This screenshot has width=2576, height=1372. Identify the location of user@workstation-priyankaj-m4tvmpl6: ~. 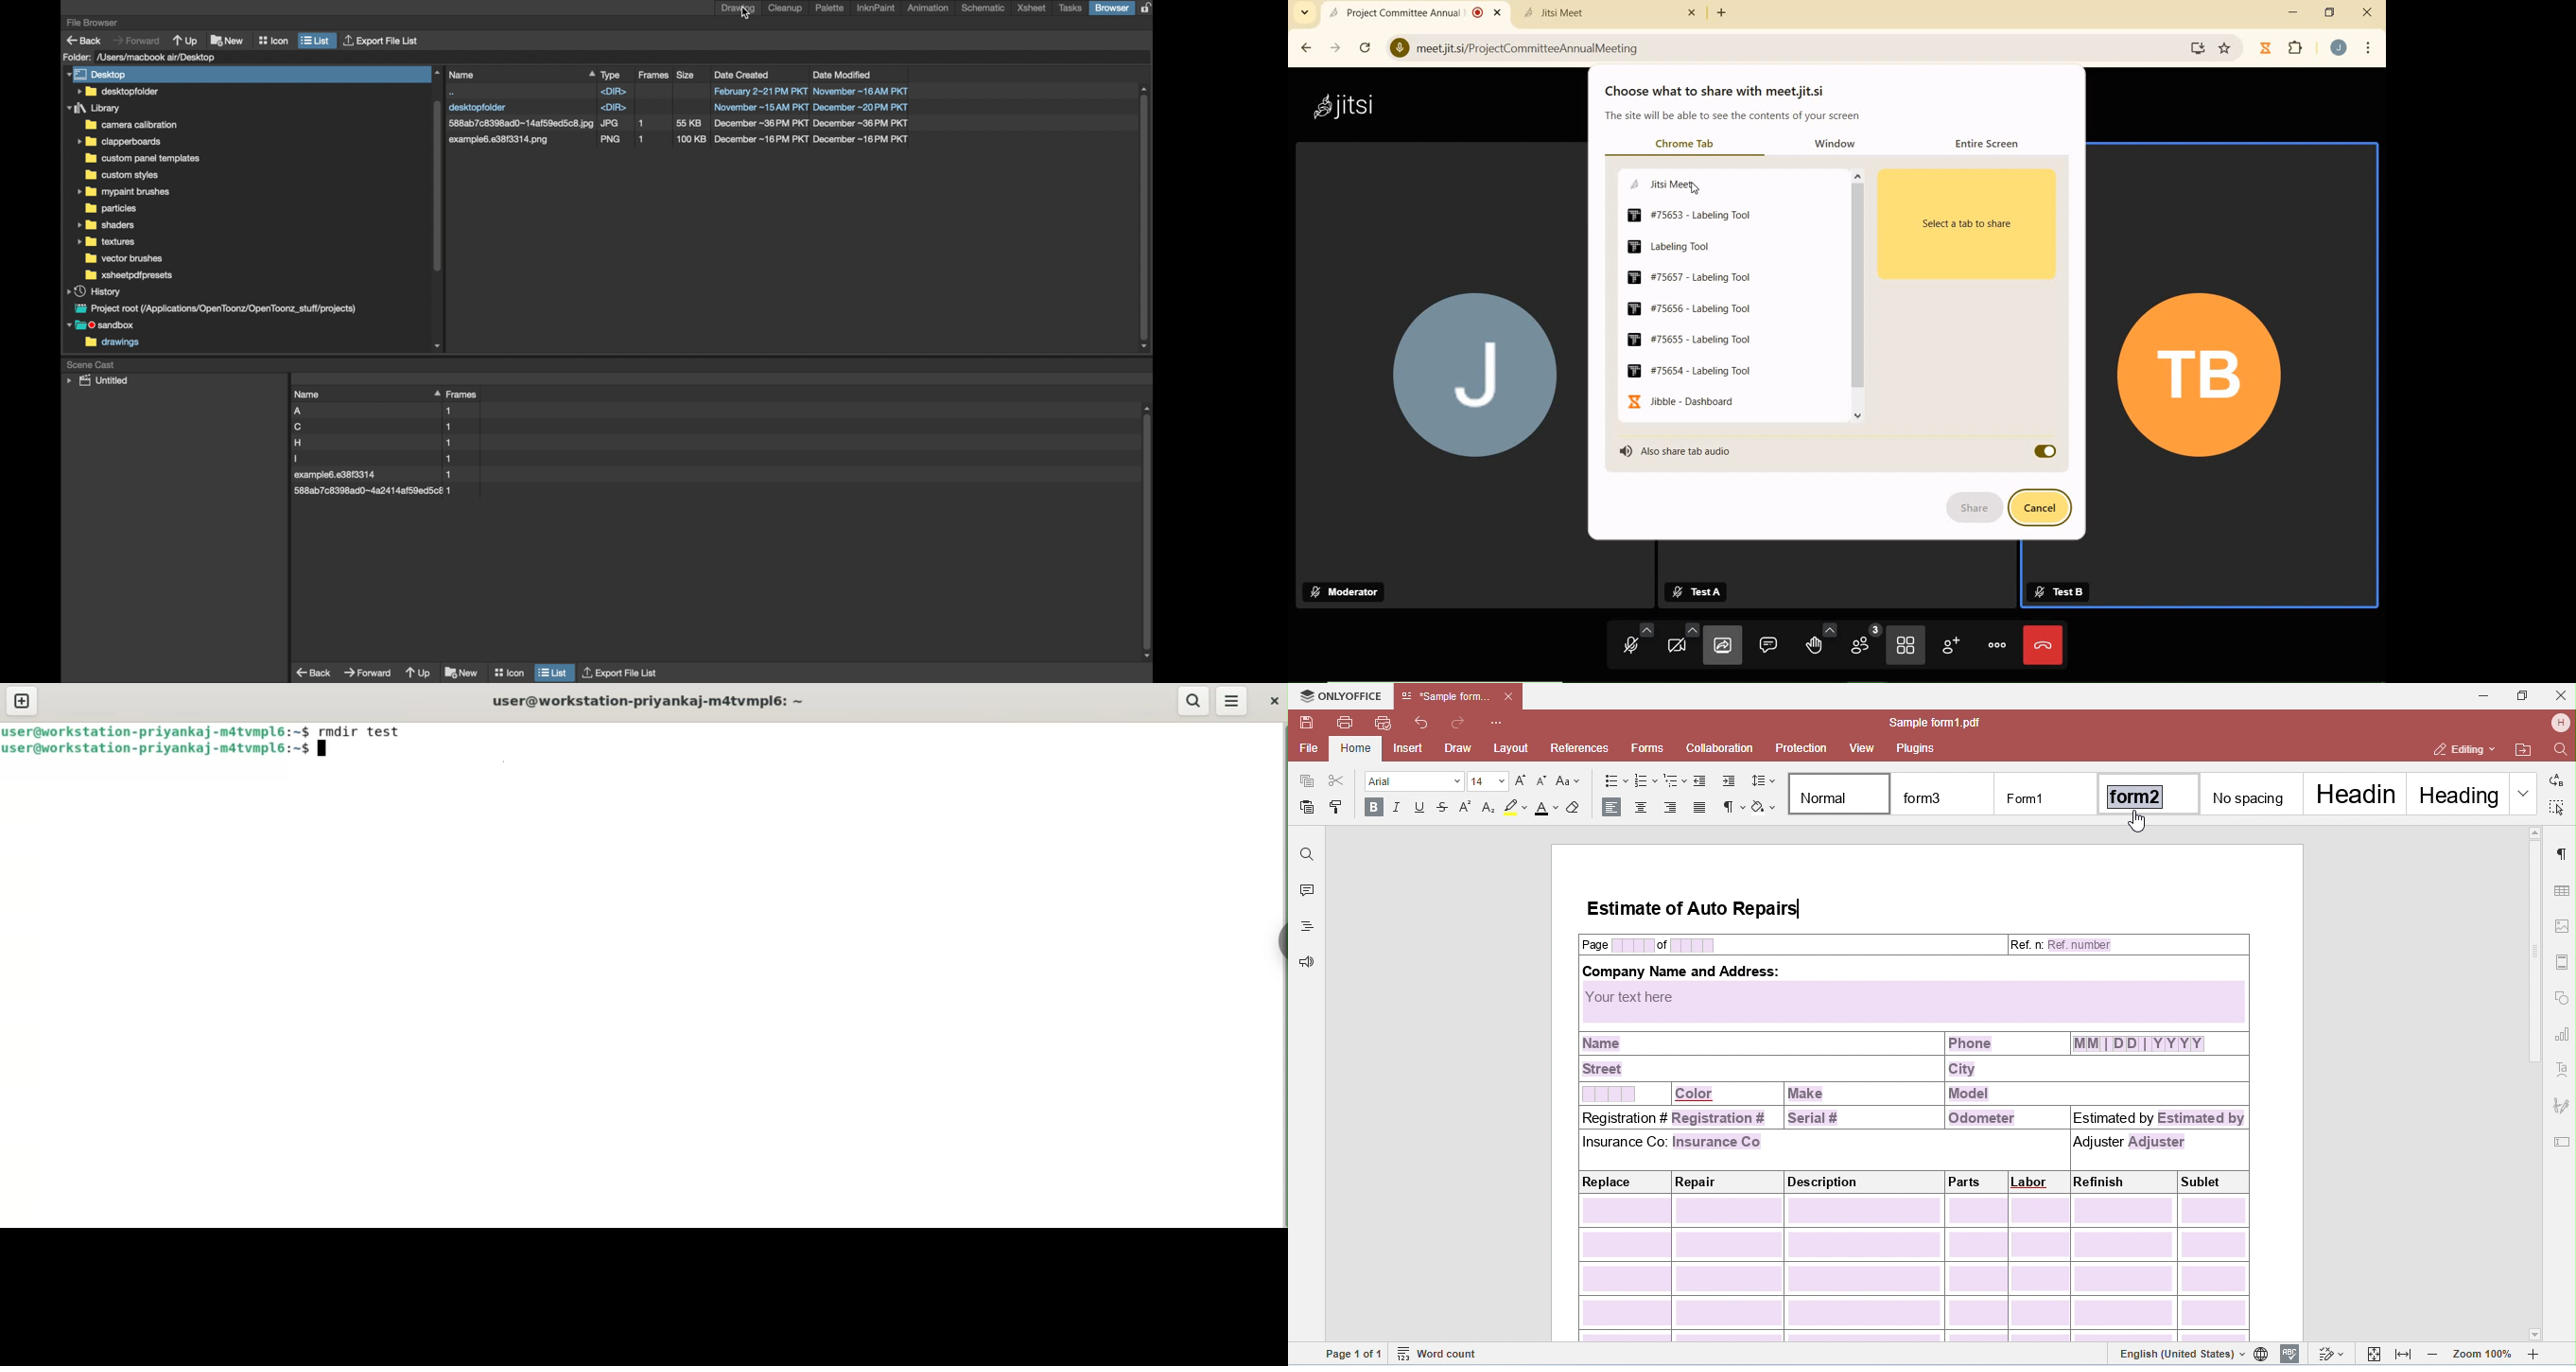
(655, 701).